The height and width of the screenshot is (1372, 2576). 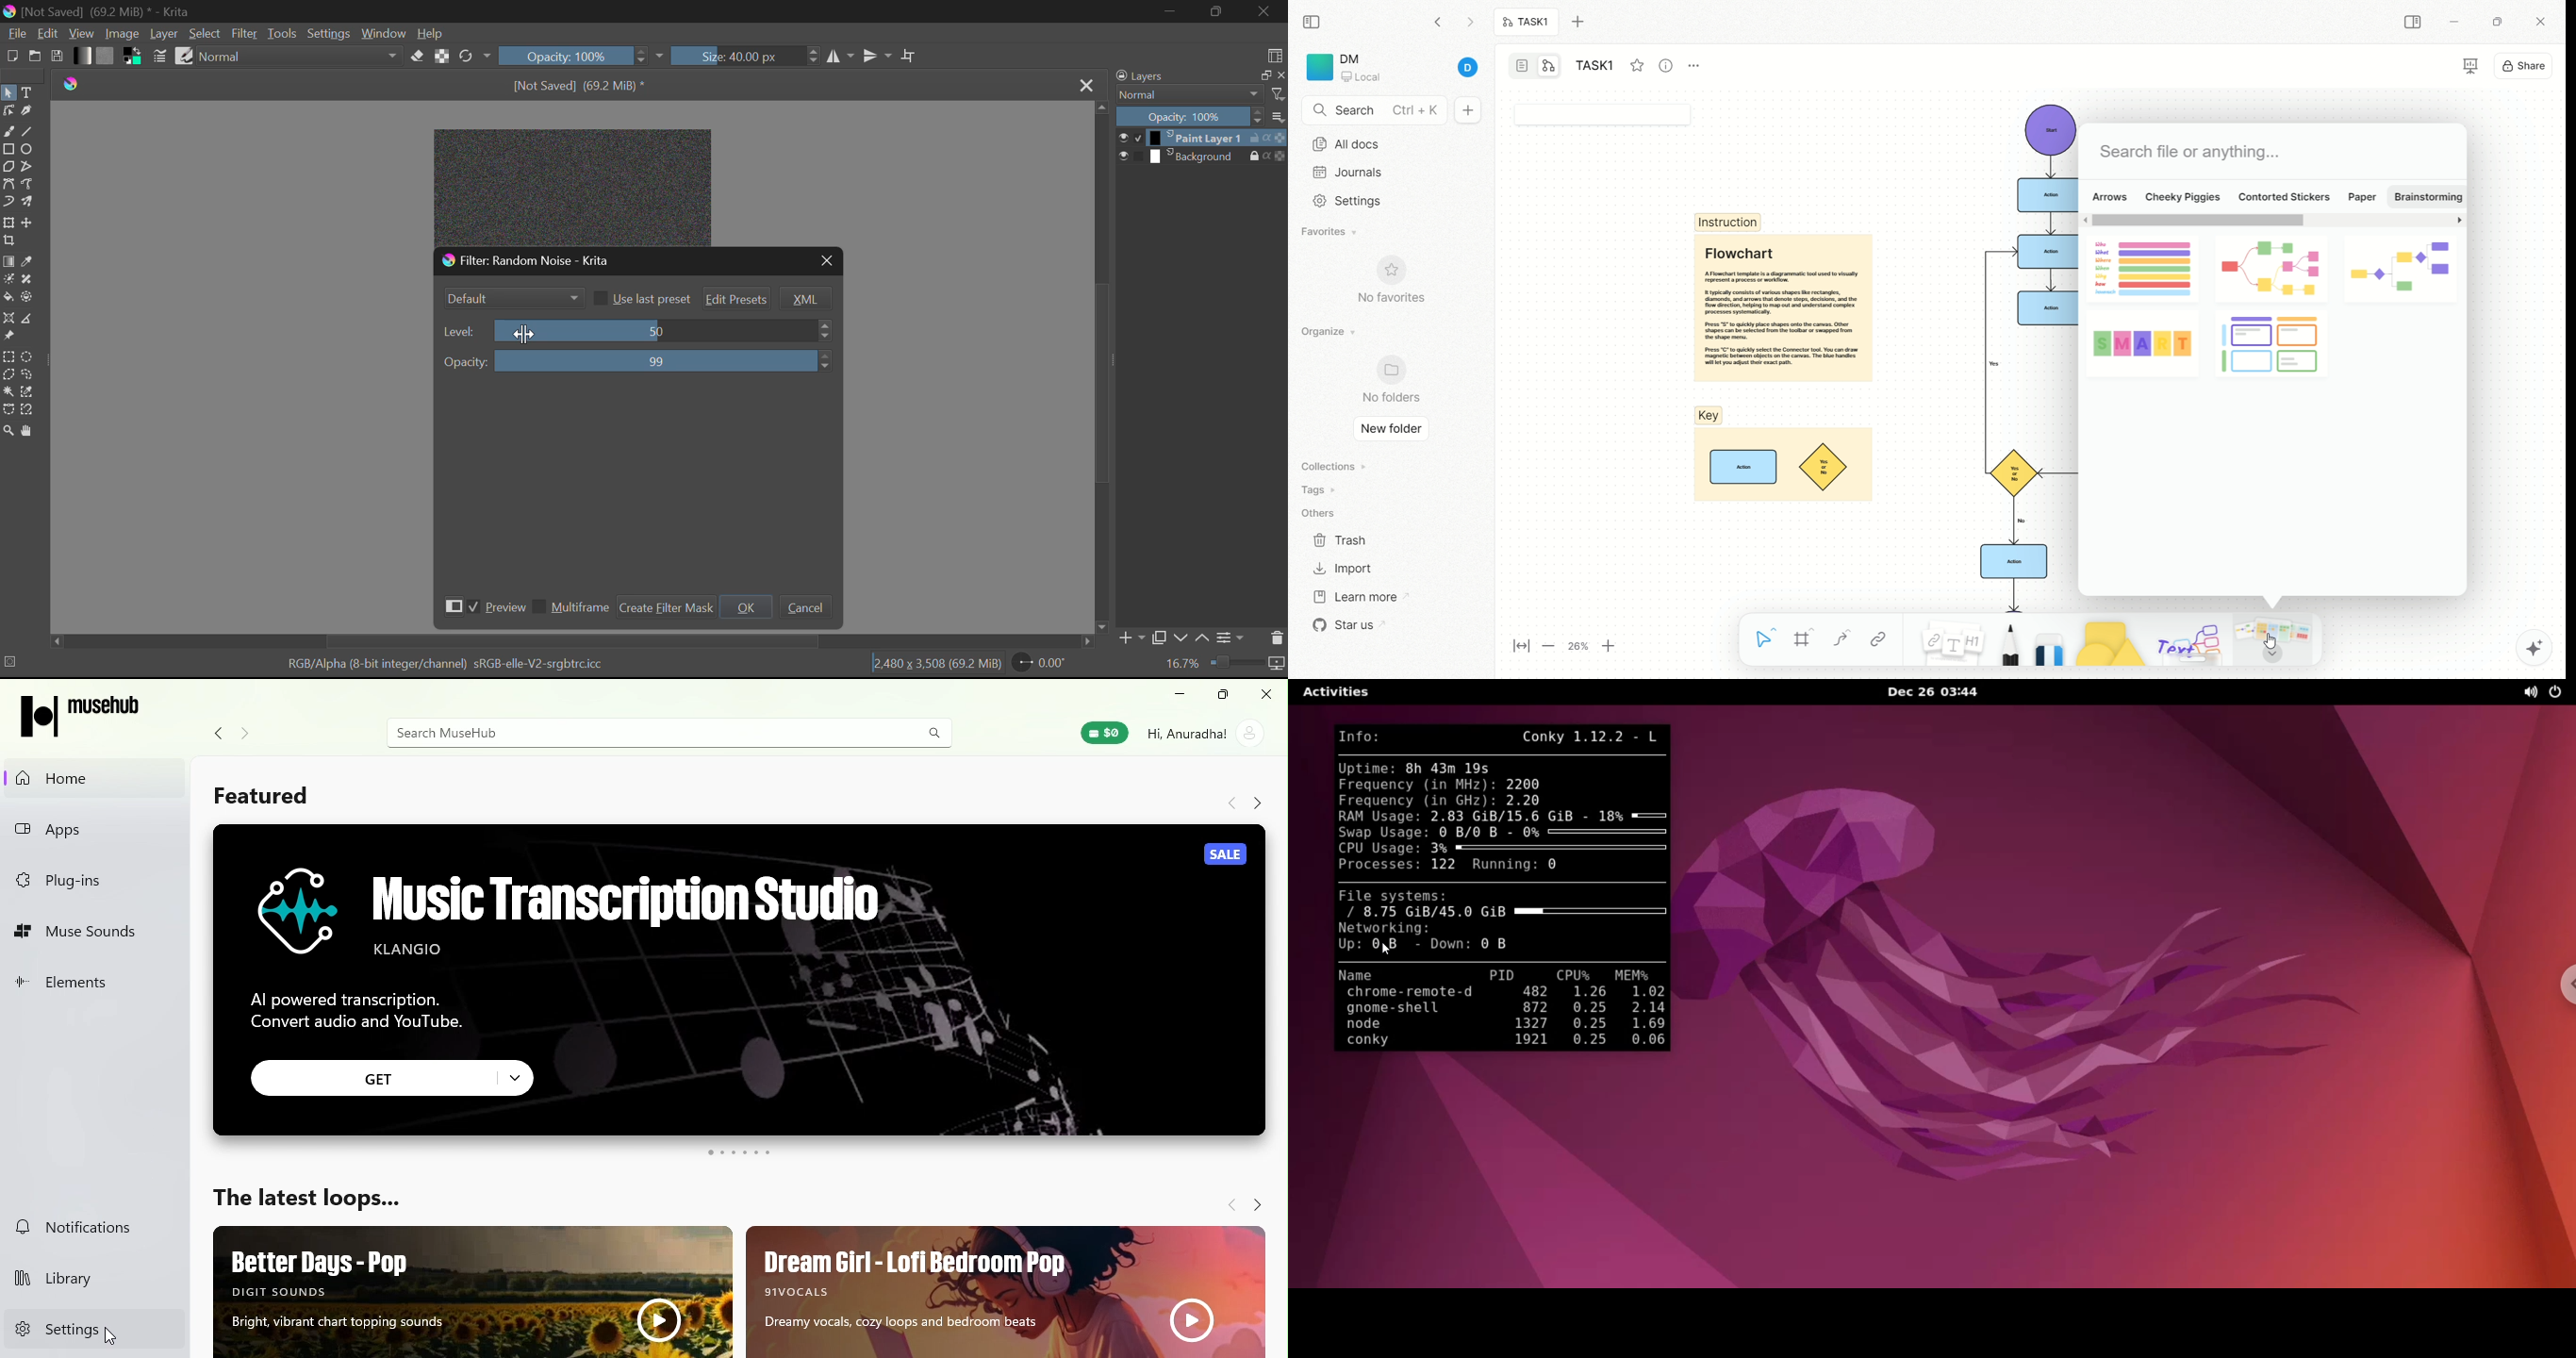 What do you see at coordinates (1103, 734) in the screenshot?
I see `Muse Wallet` at bounding box center [1103, 734].